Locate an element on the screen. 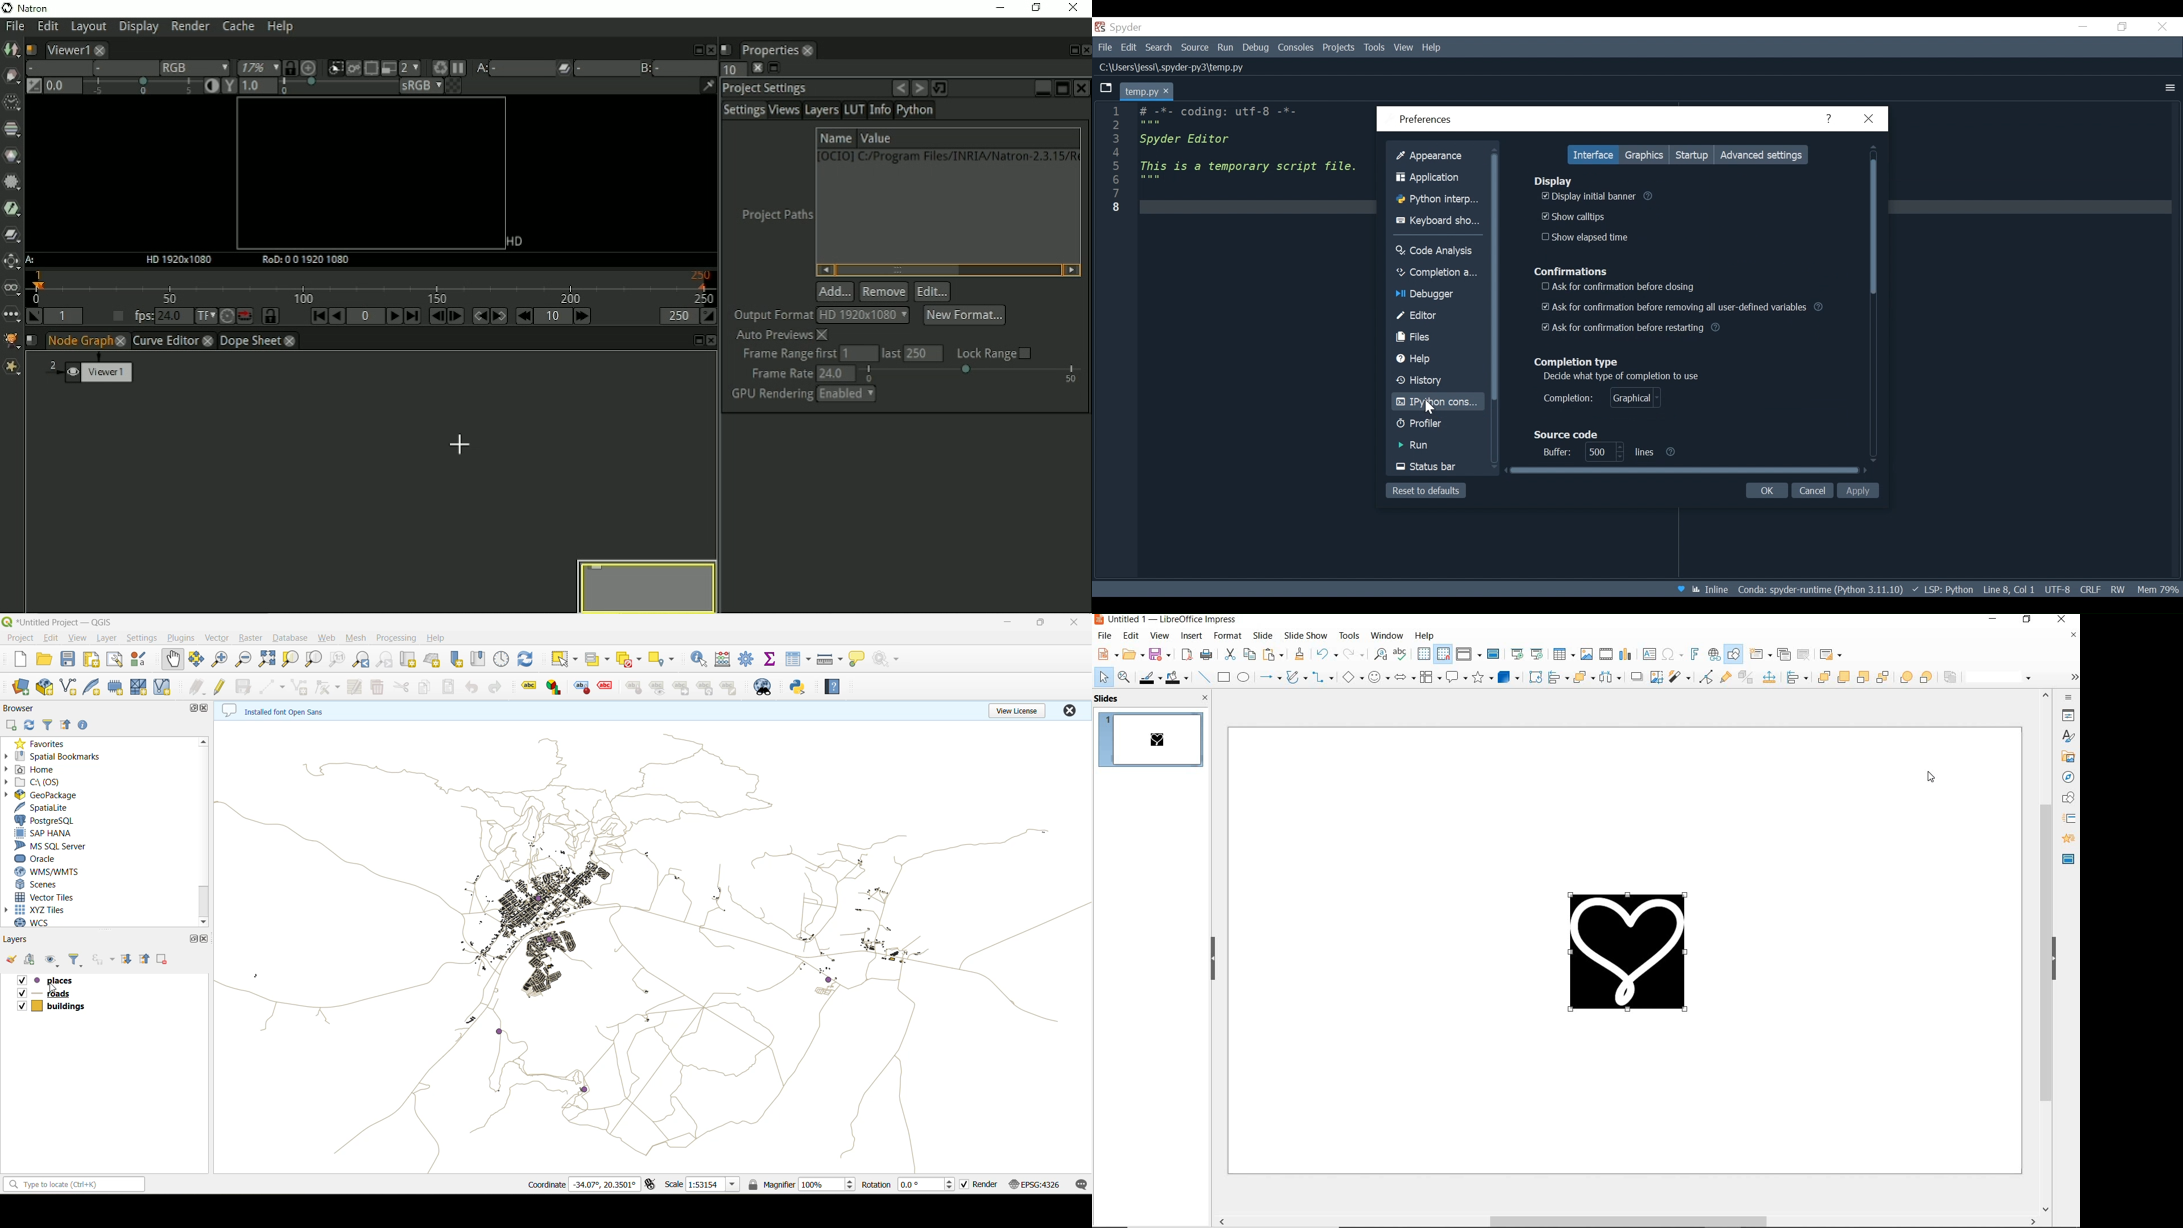  save is located at coordinates (1160, 655).